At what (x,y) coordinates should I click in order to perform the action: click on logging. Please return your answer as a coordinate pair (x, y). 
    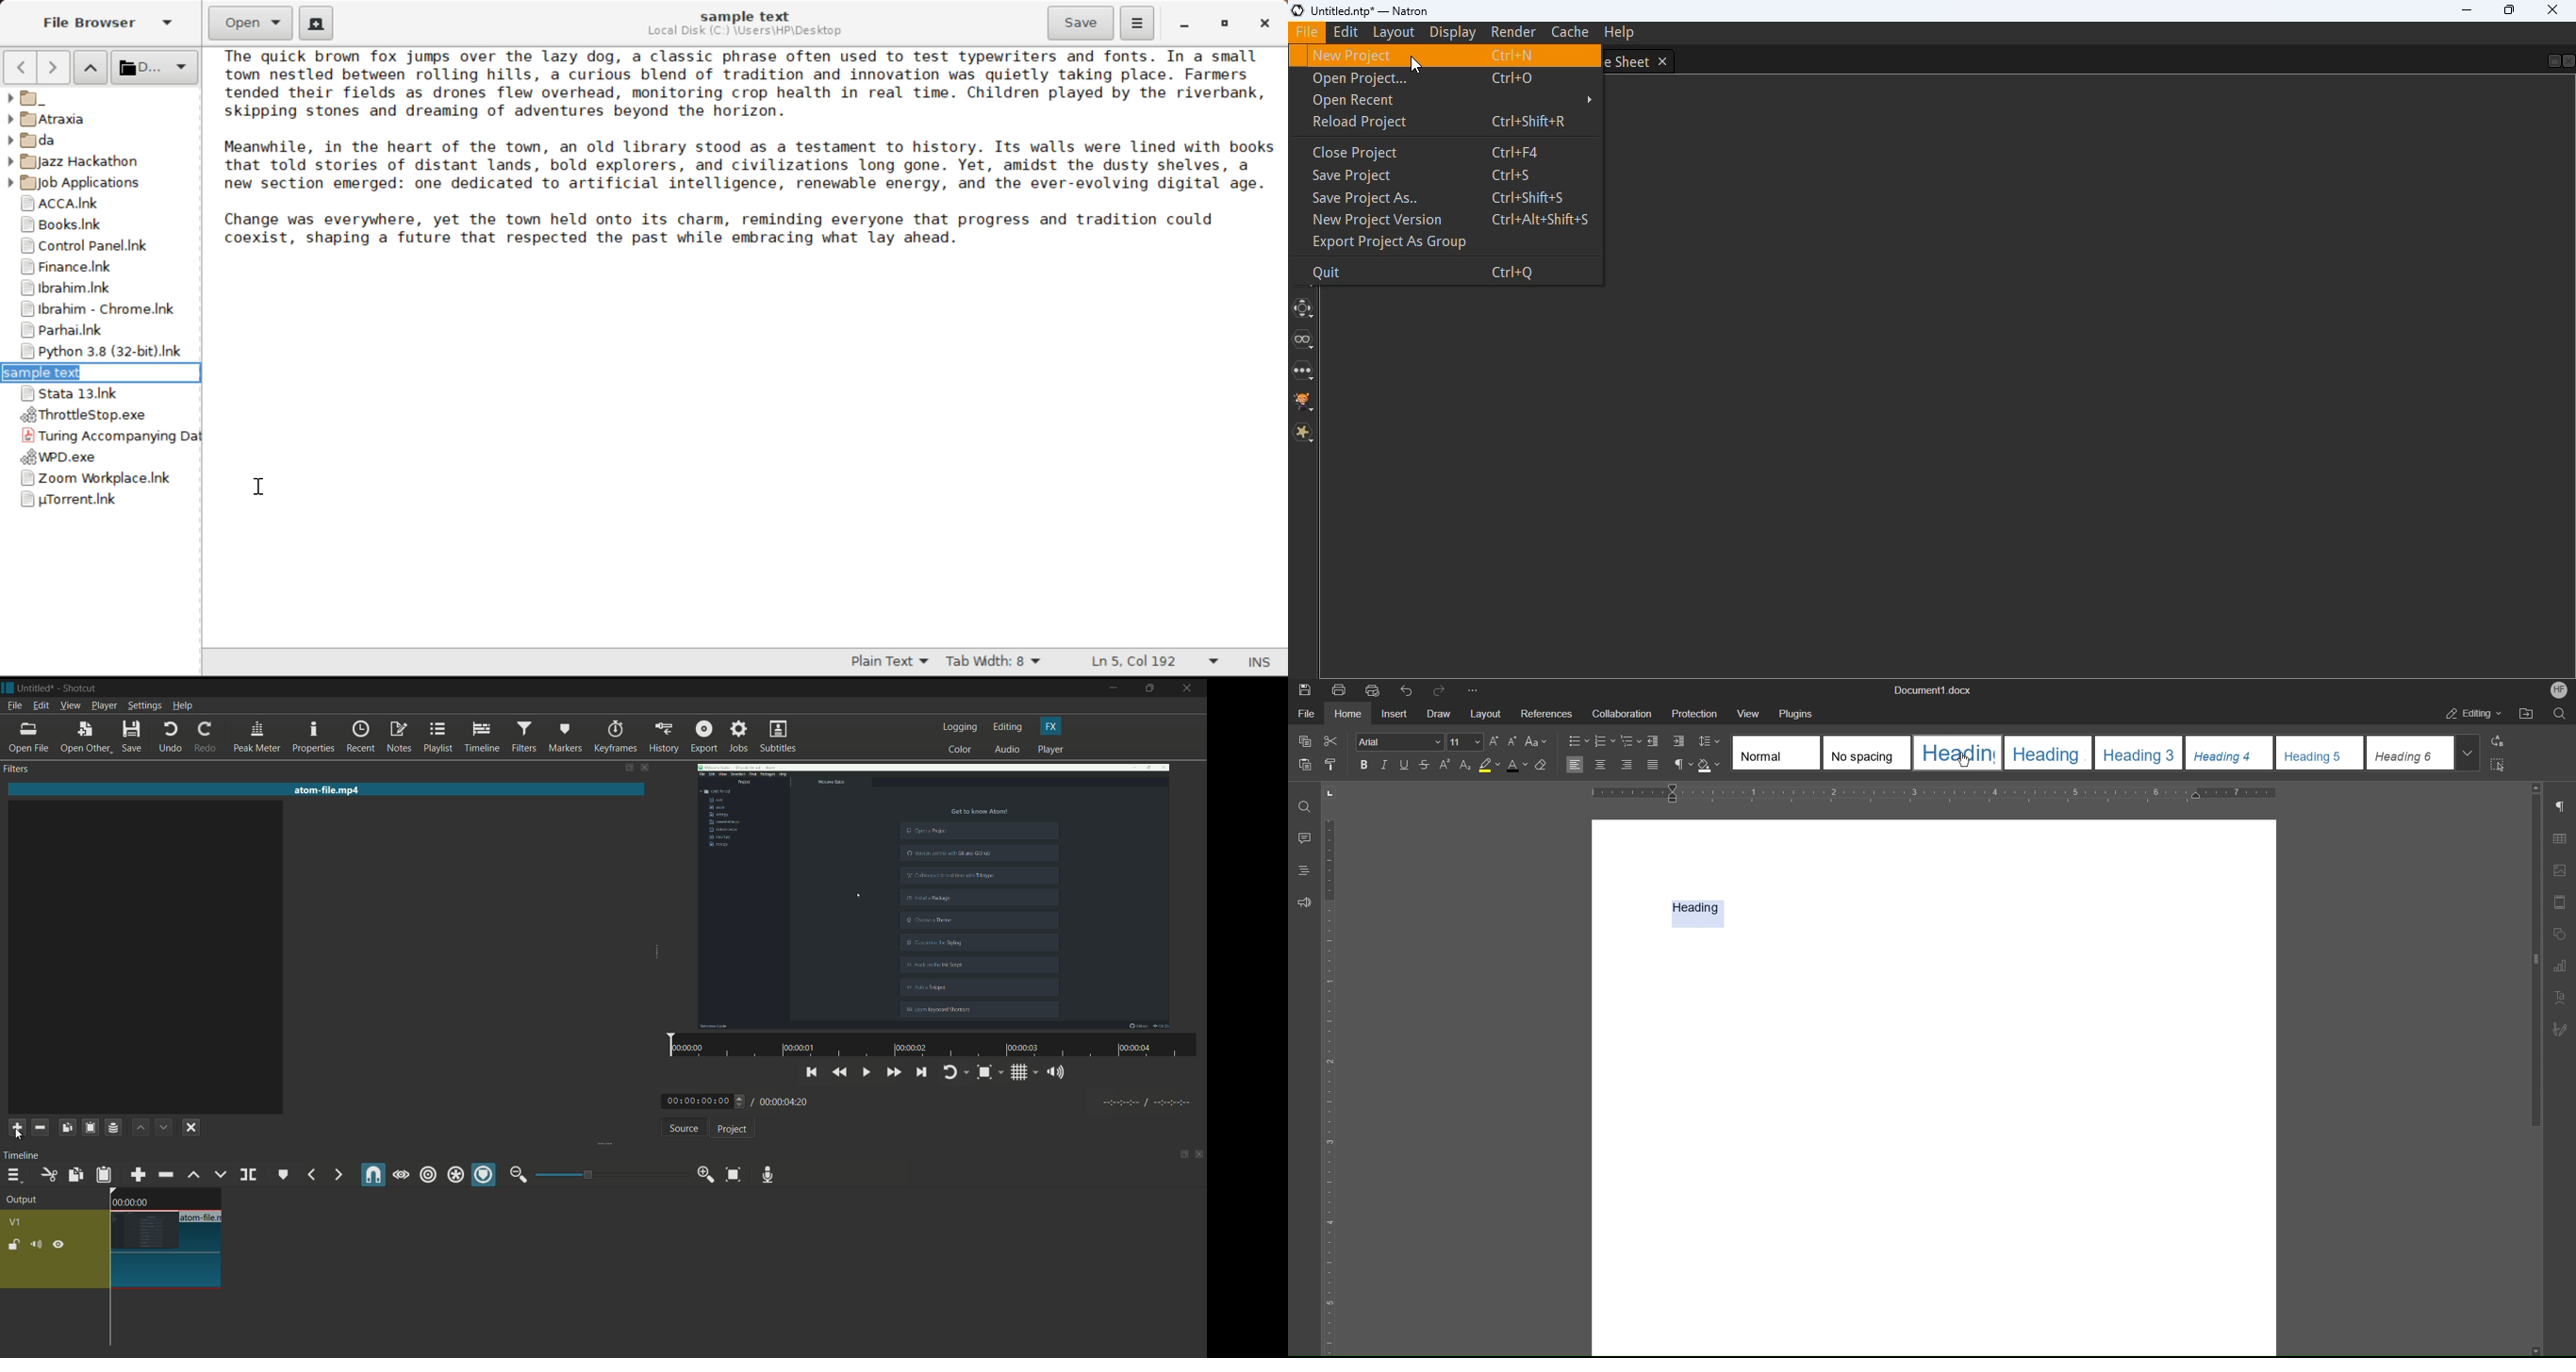
    Looking at the image, I should click on (960, 727).